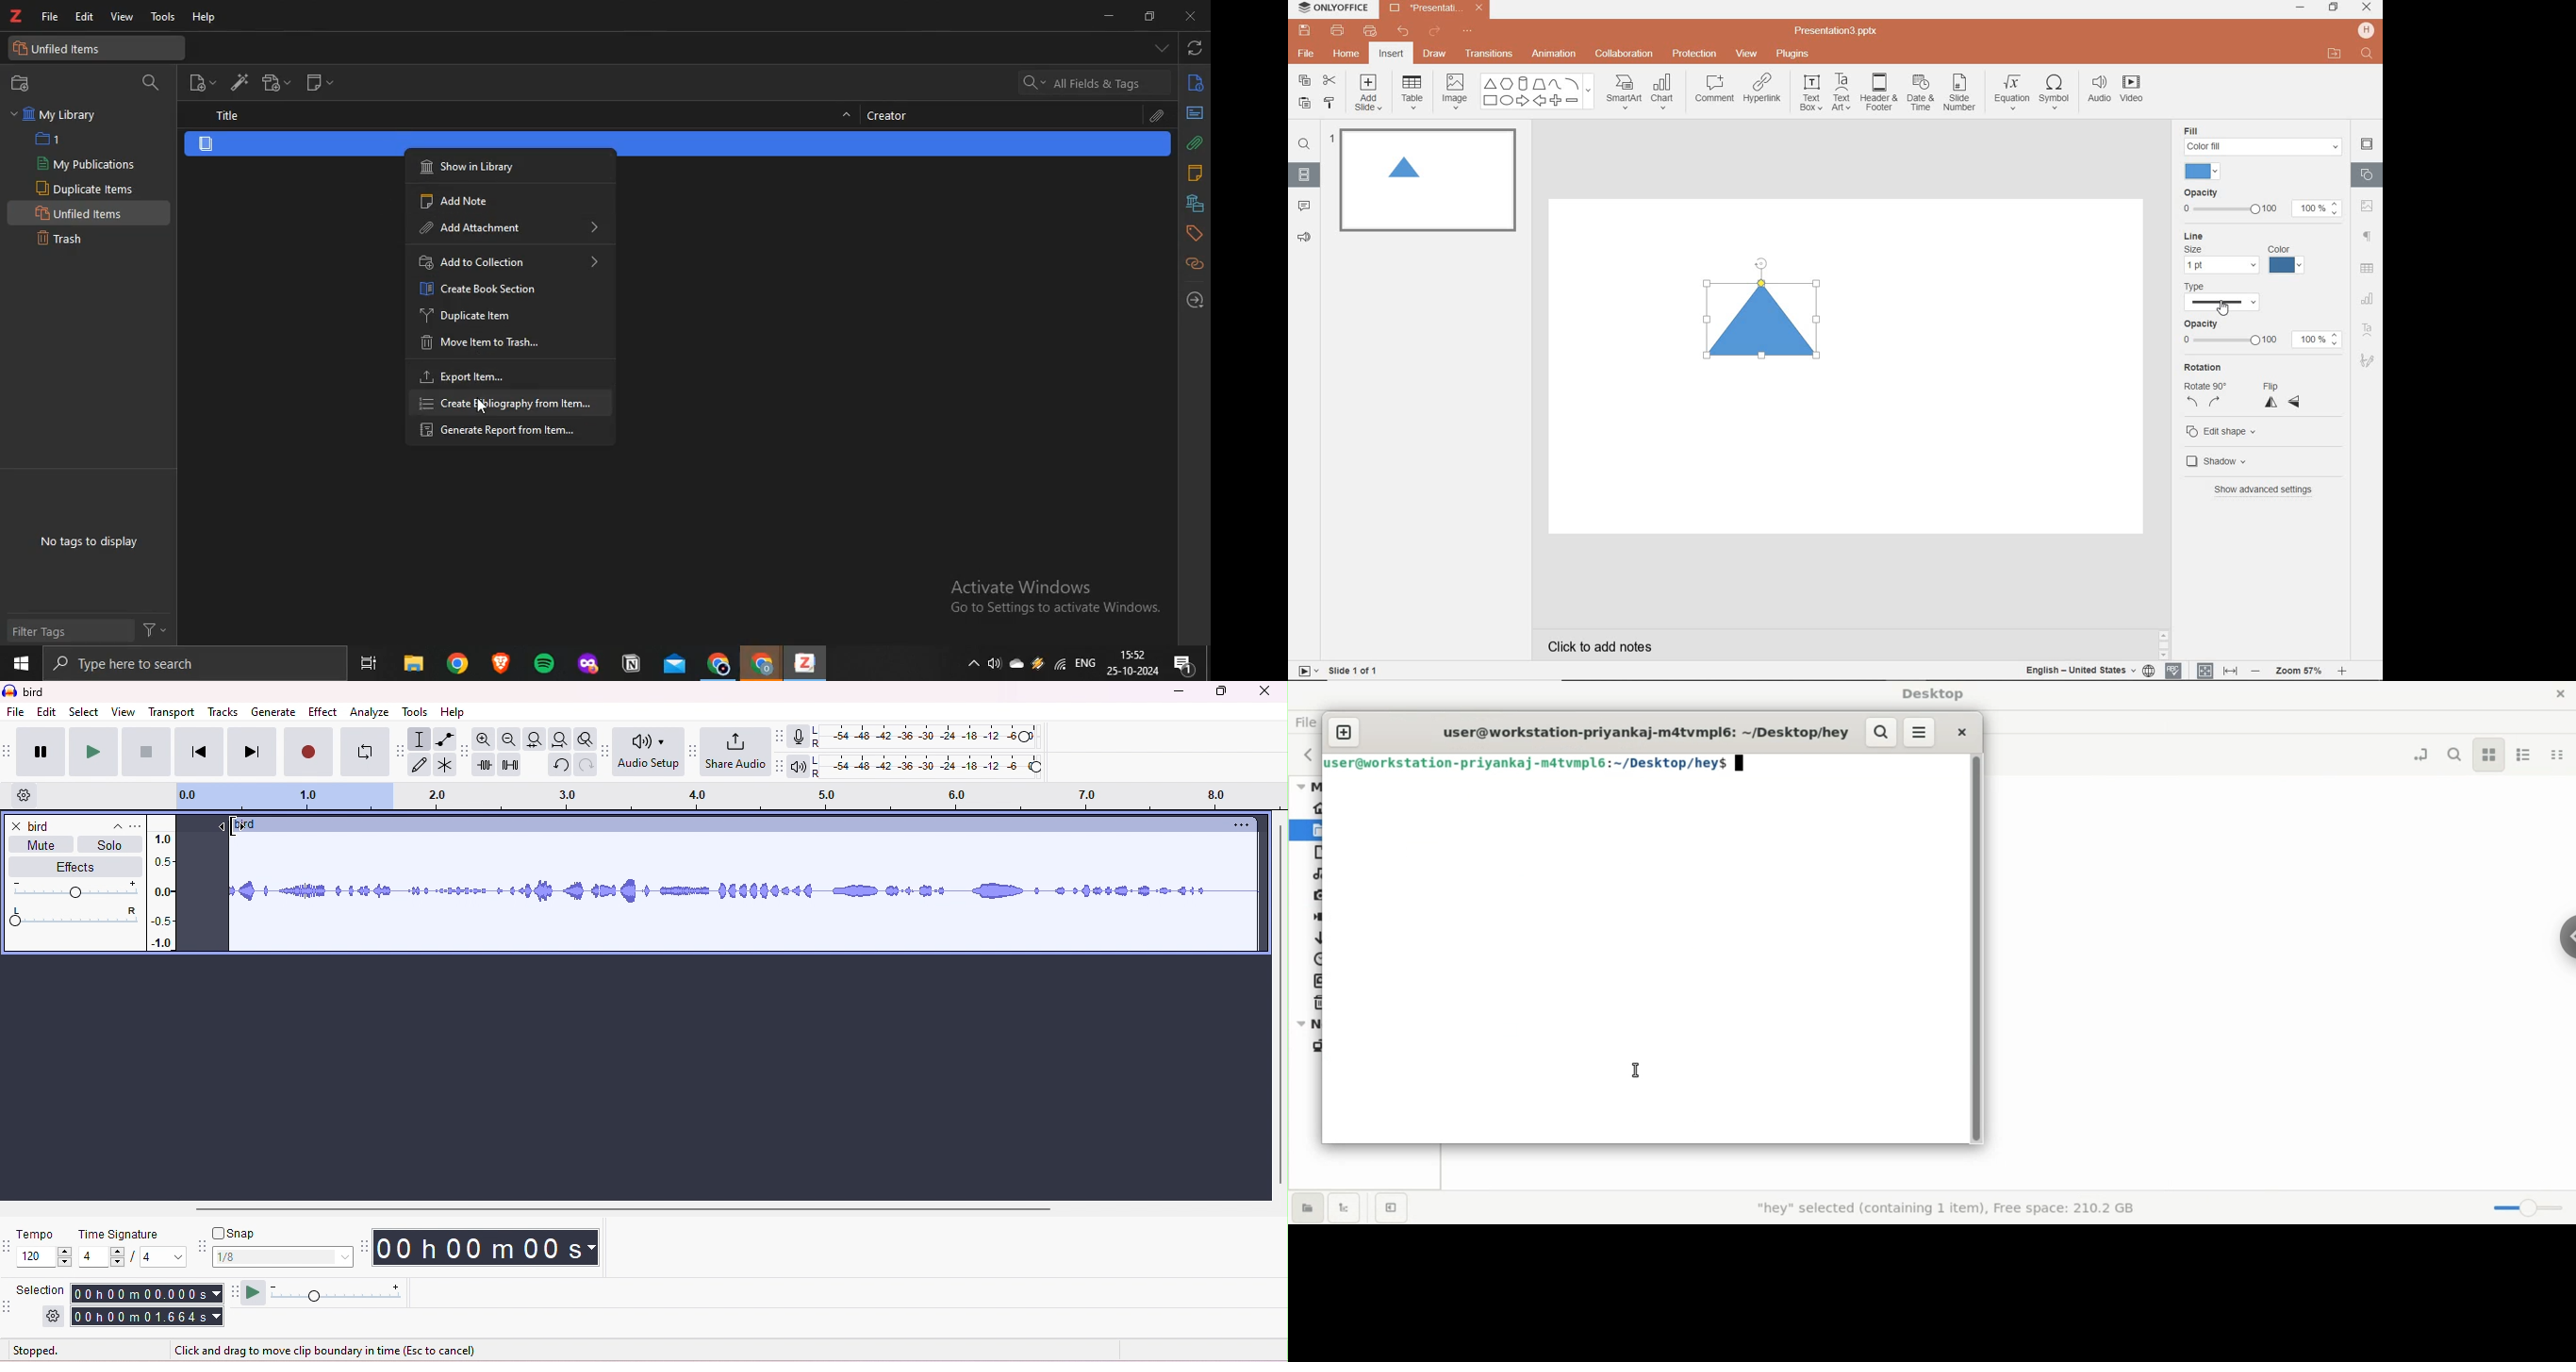 The image size is (2576, 1372). What do you see at coordinates (1370, 95) in the screenshot?
I see `ADD SLIDE` at bounding box center [1370, 95].